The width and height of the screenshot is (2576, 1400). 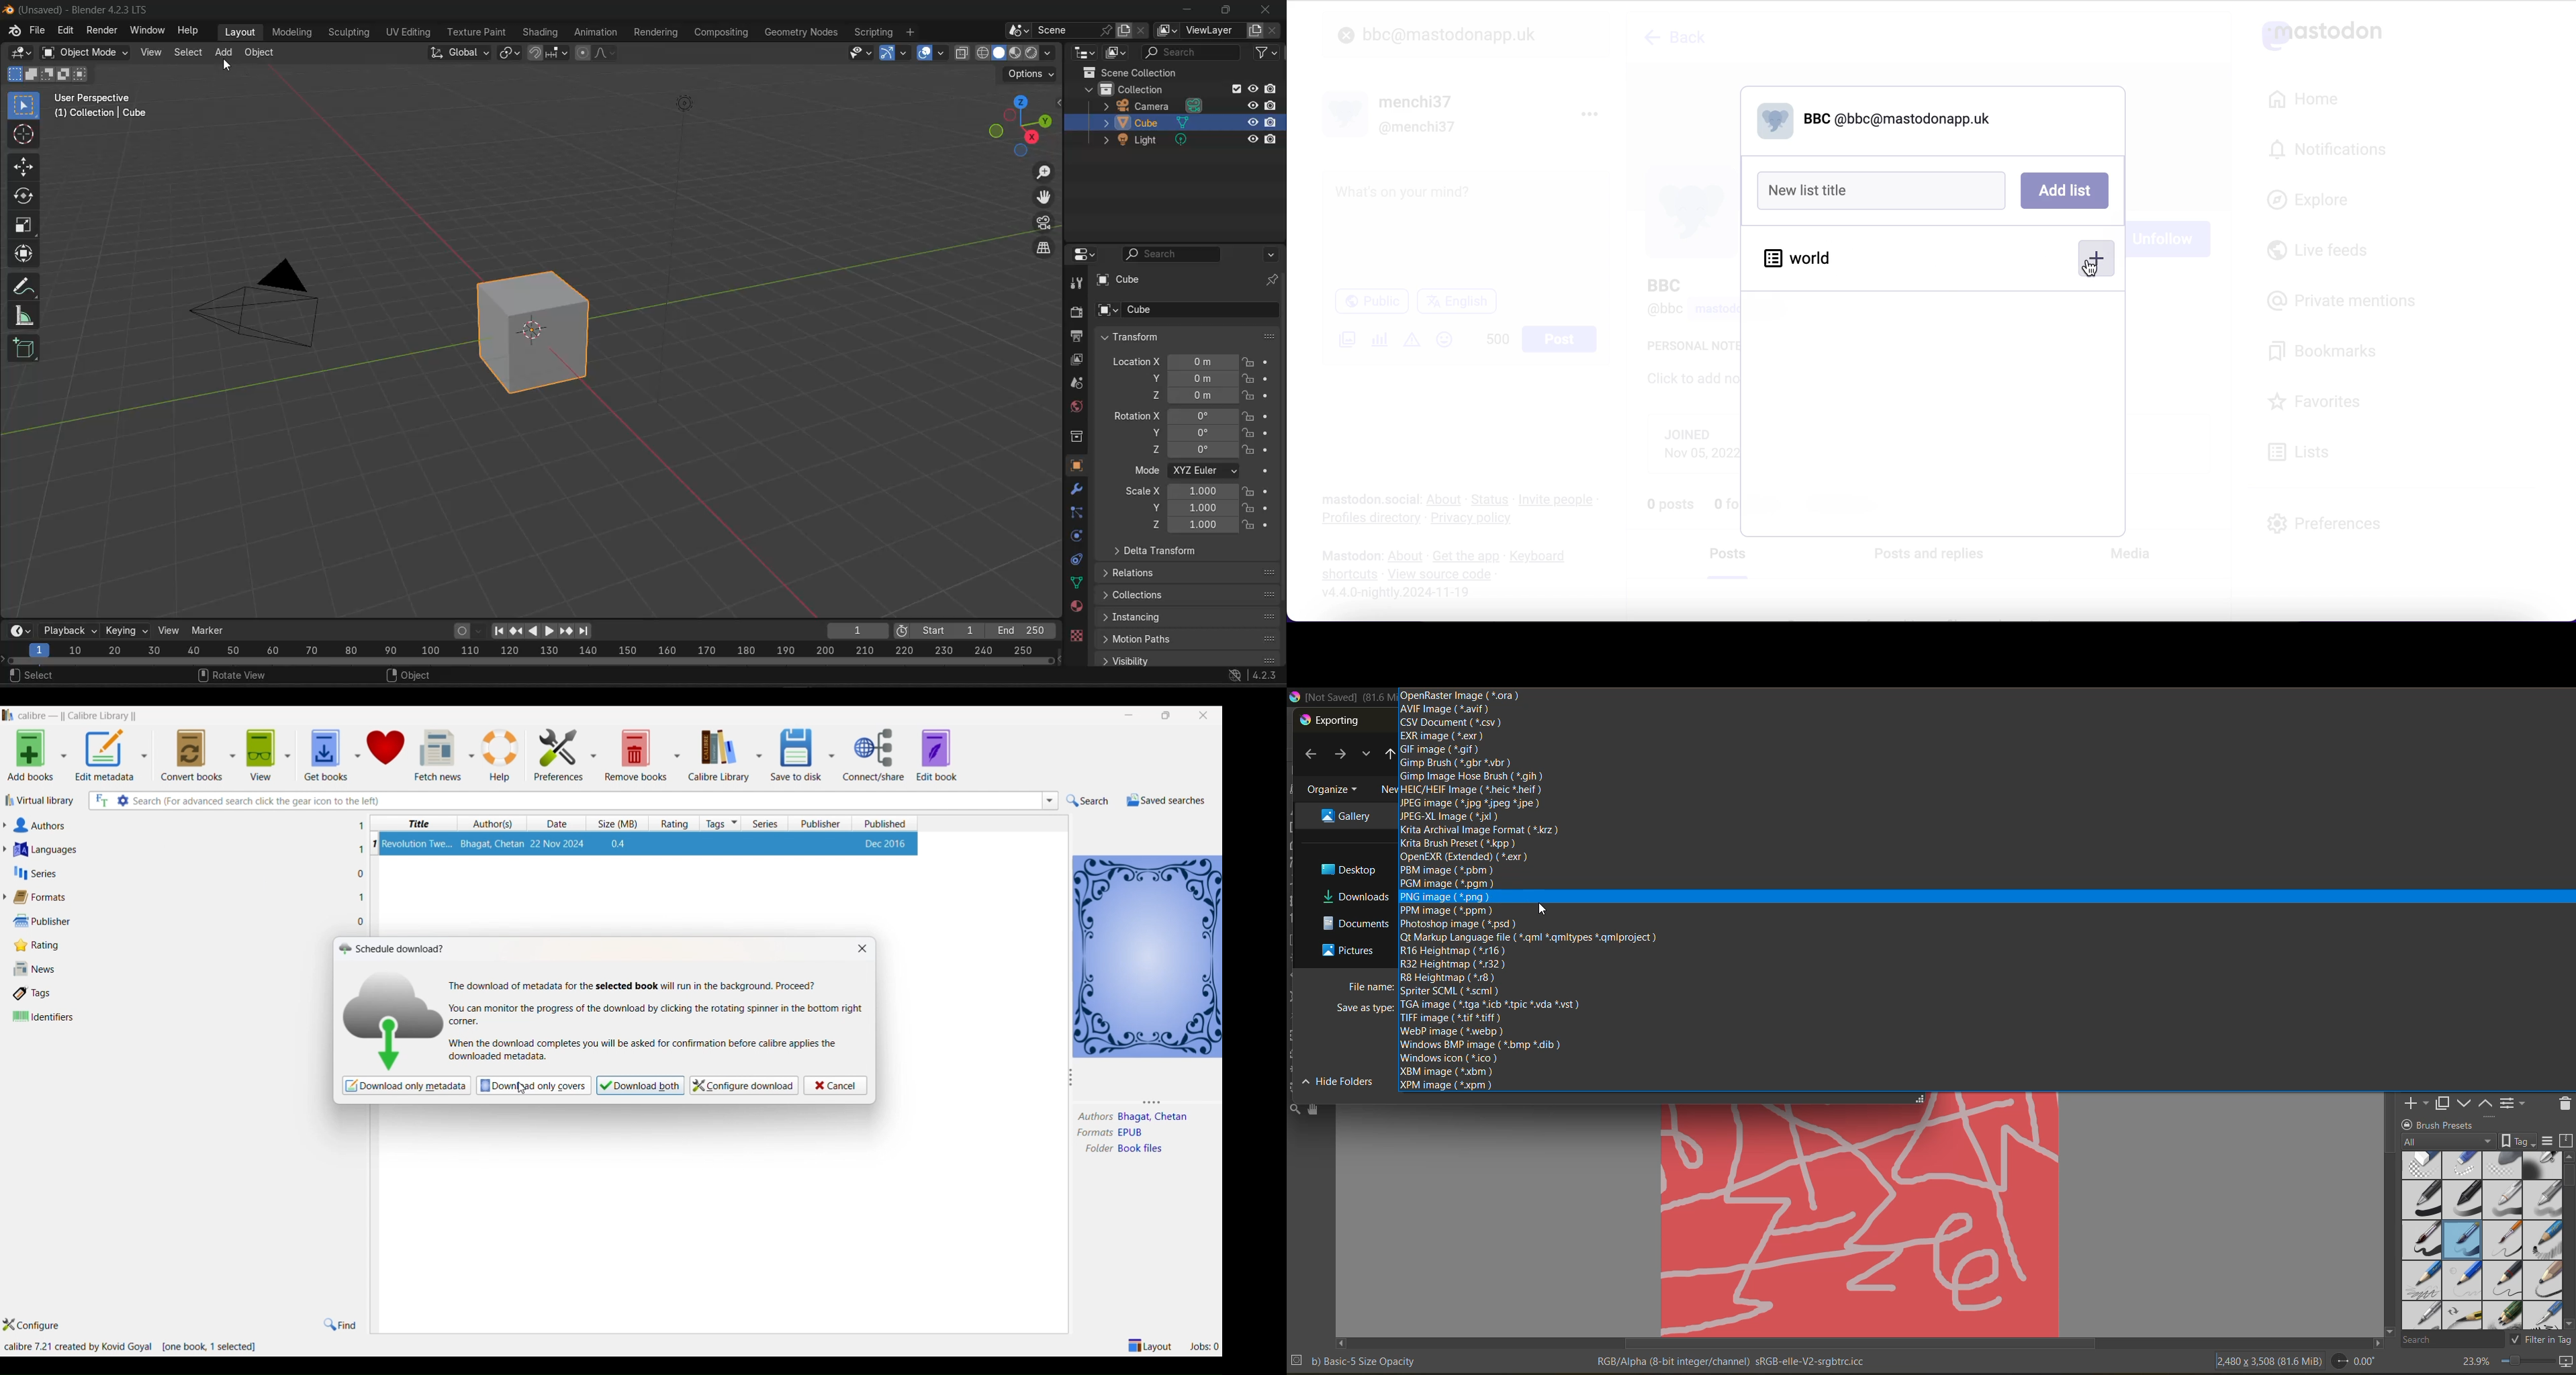 I want to click on live feeds, so click(x=2318, y=254).